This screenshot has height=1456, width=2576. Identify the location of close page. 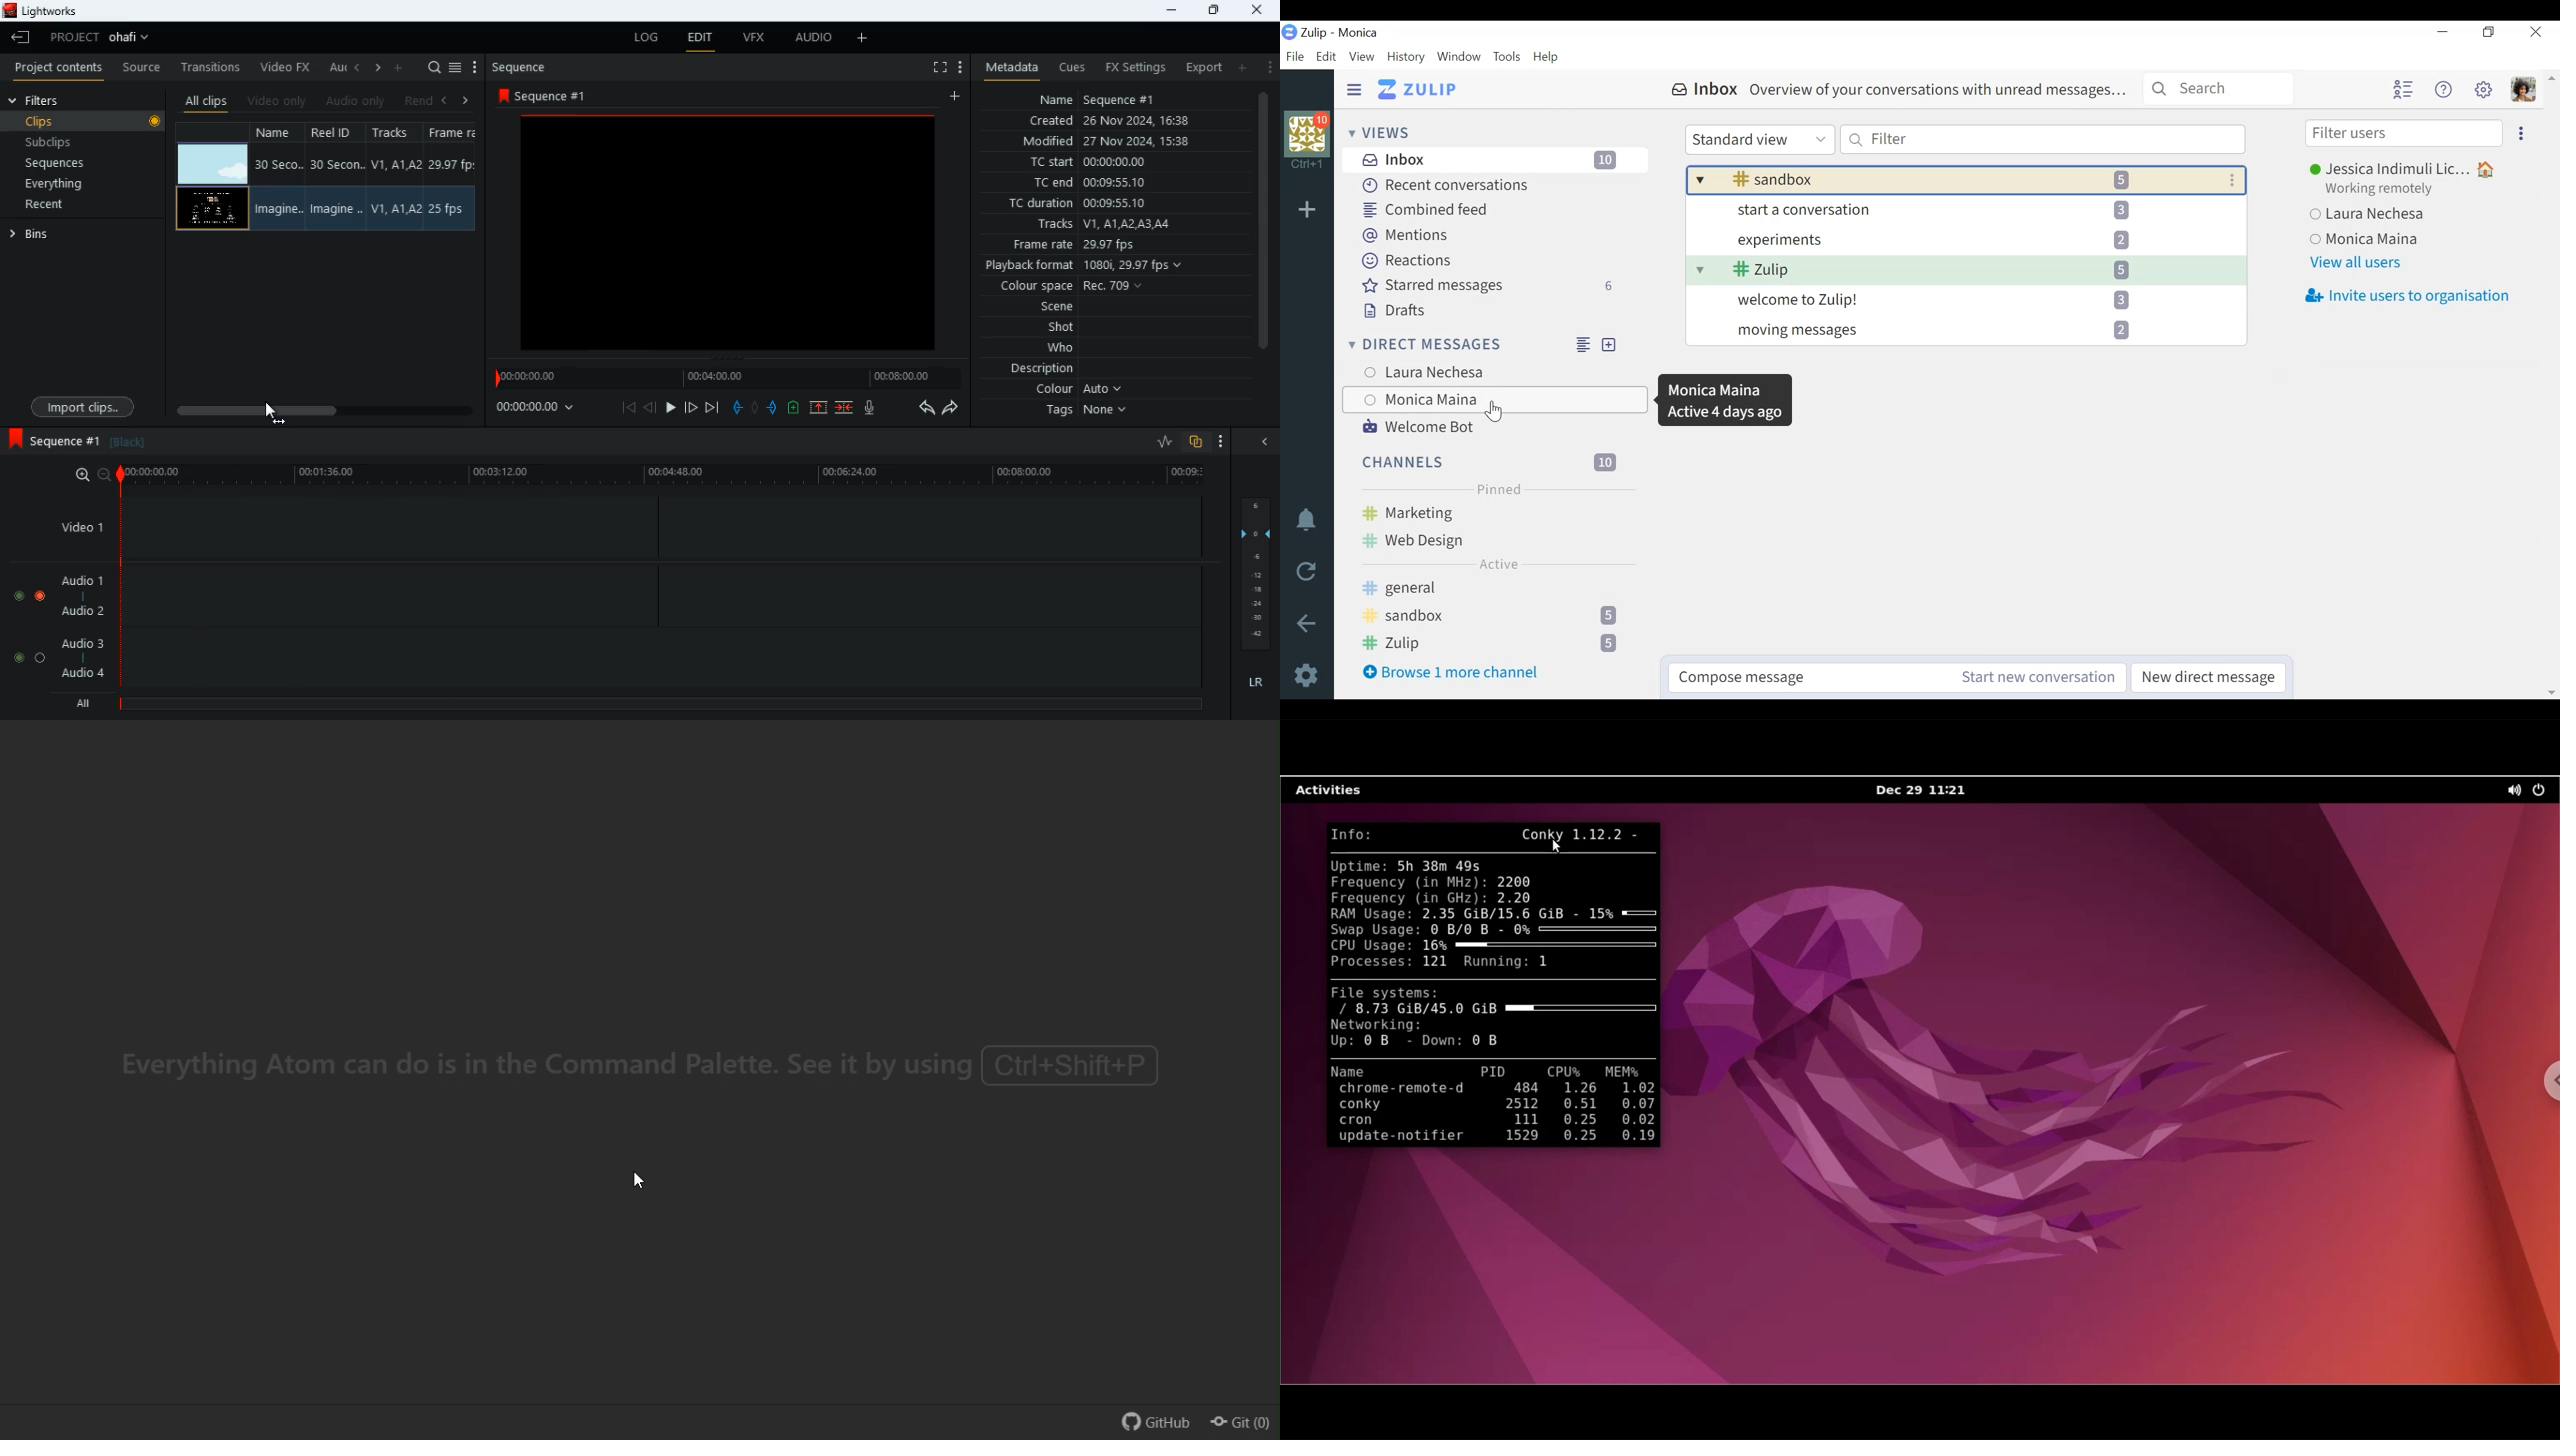
(1257, 14).